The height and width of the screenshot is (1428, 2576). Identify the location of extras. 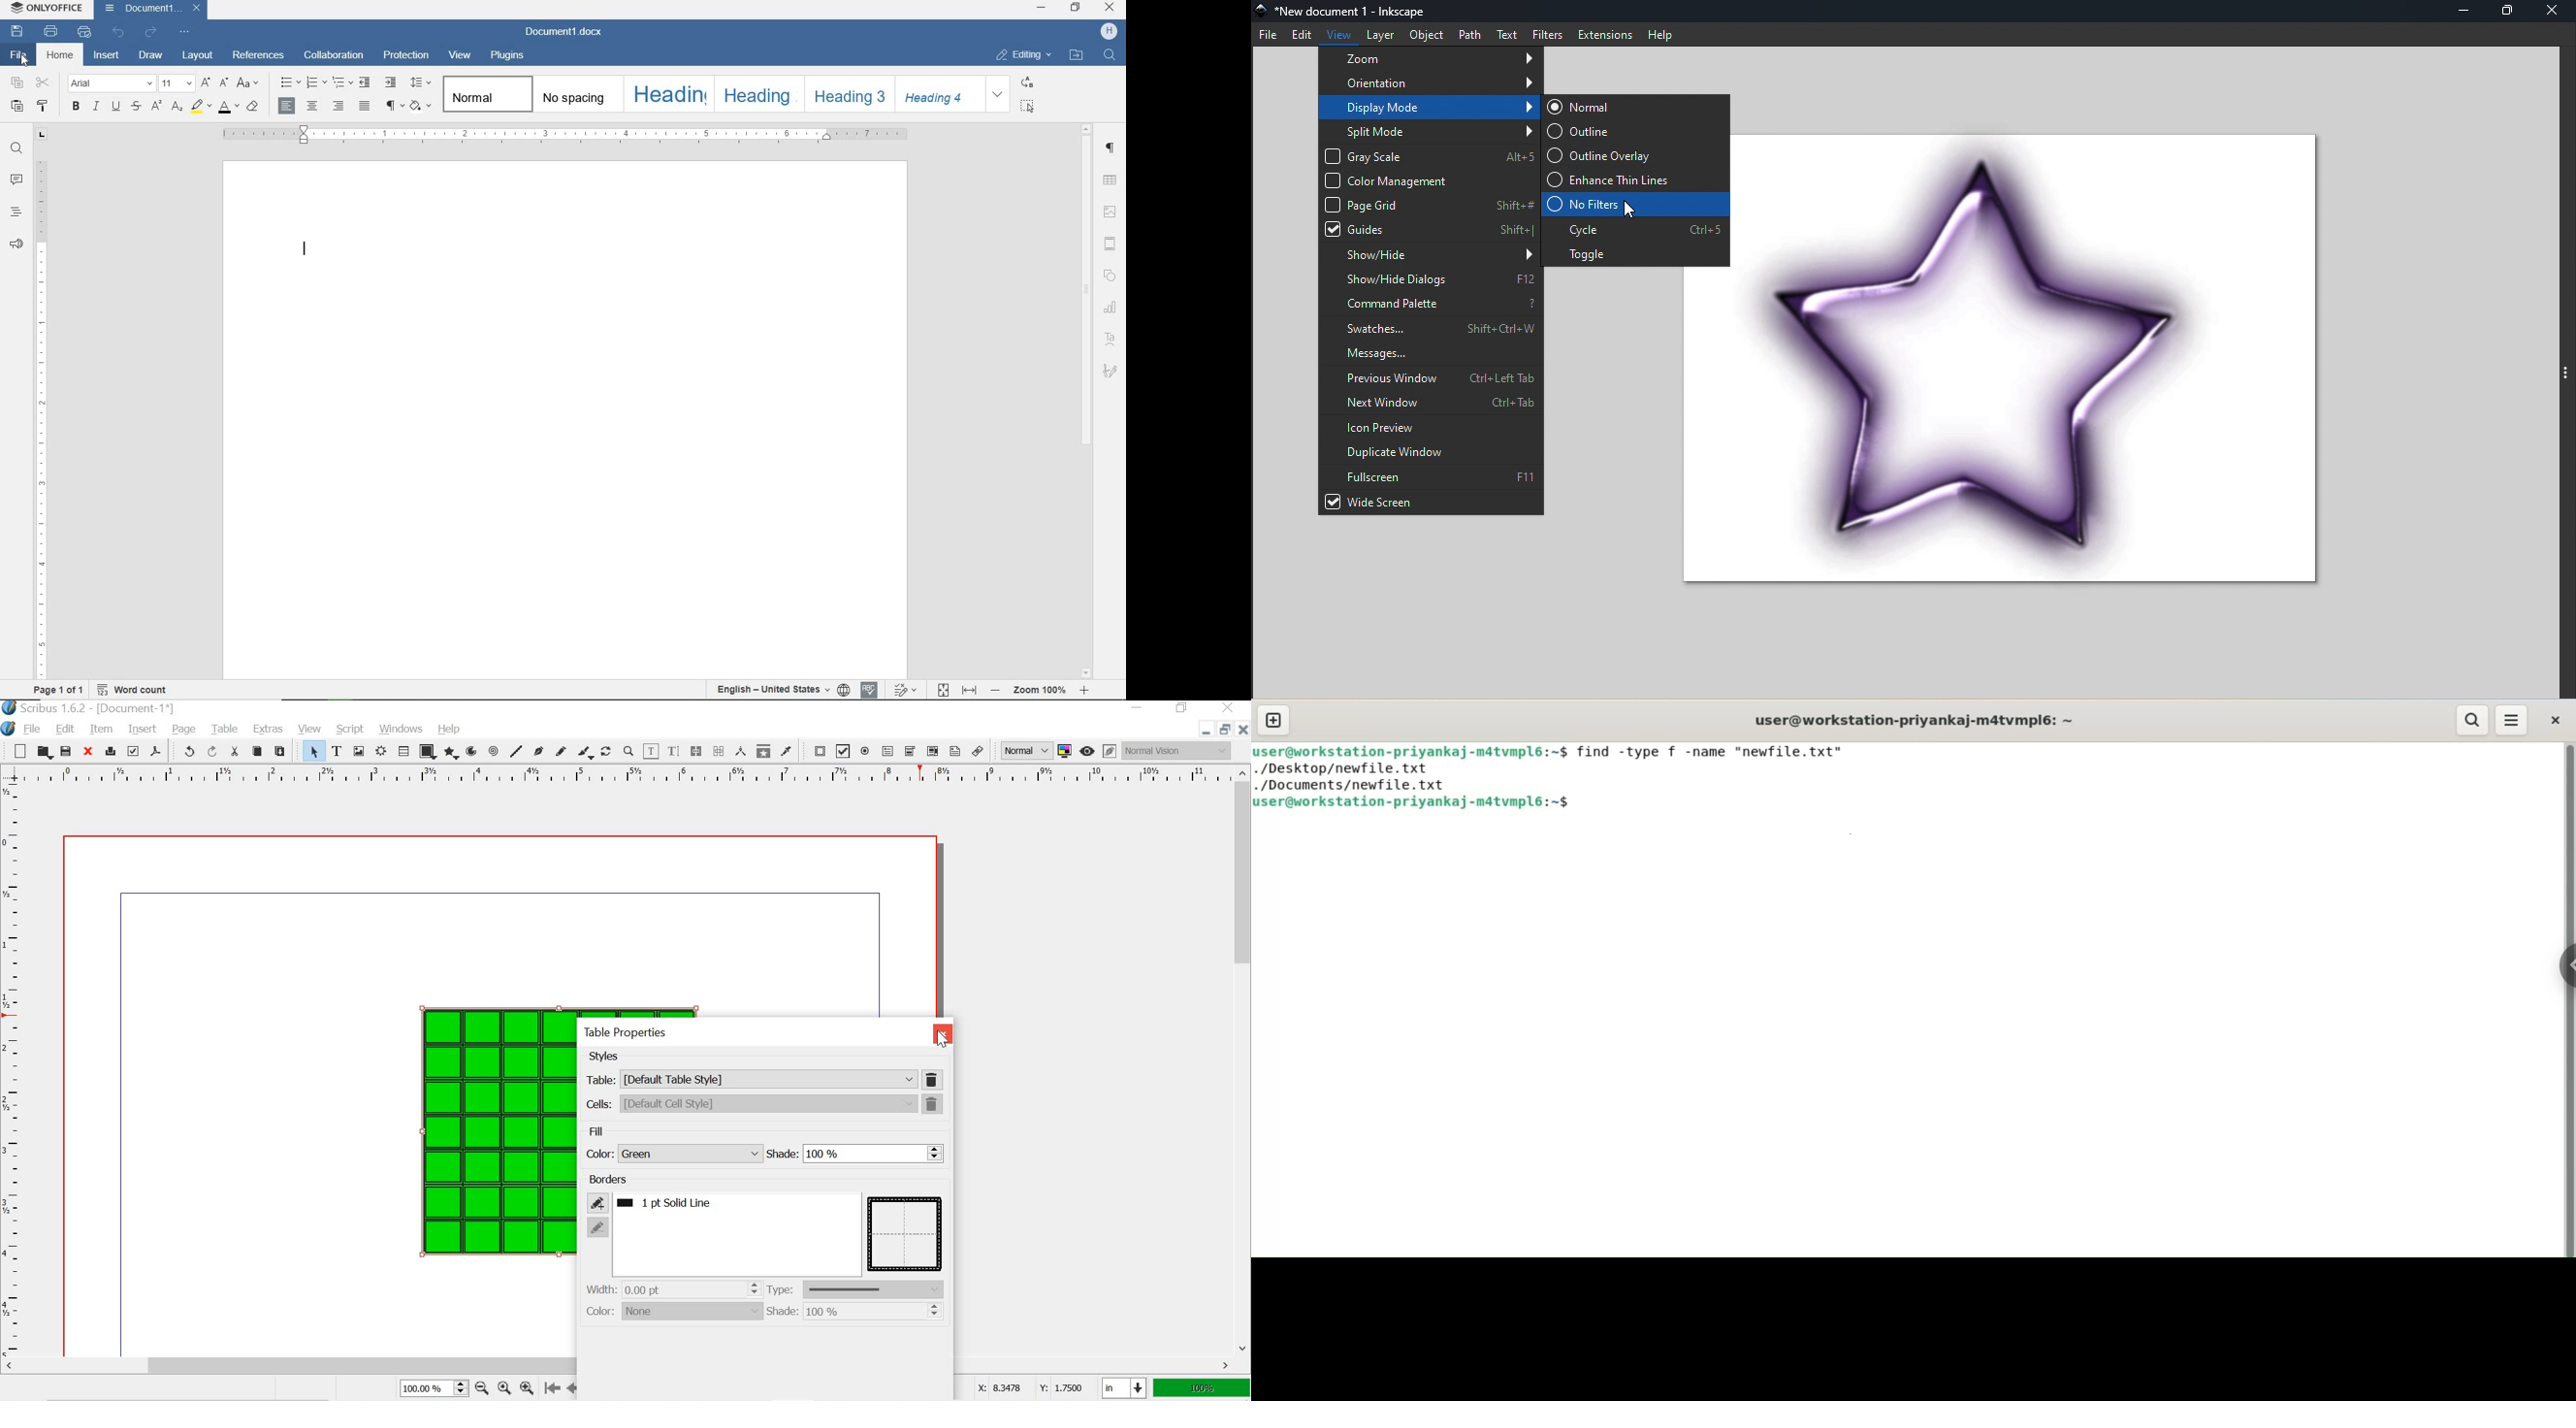
(265, 731).